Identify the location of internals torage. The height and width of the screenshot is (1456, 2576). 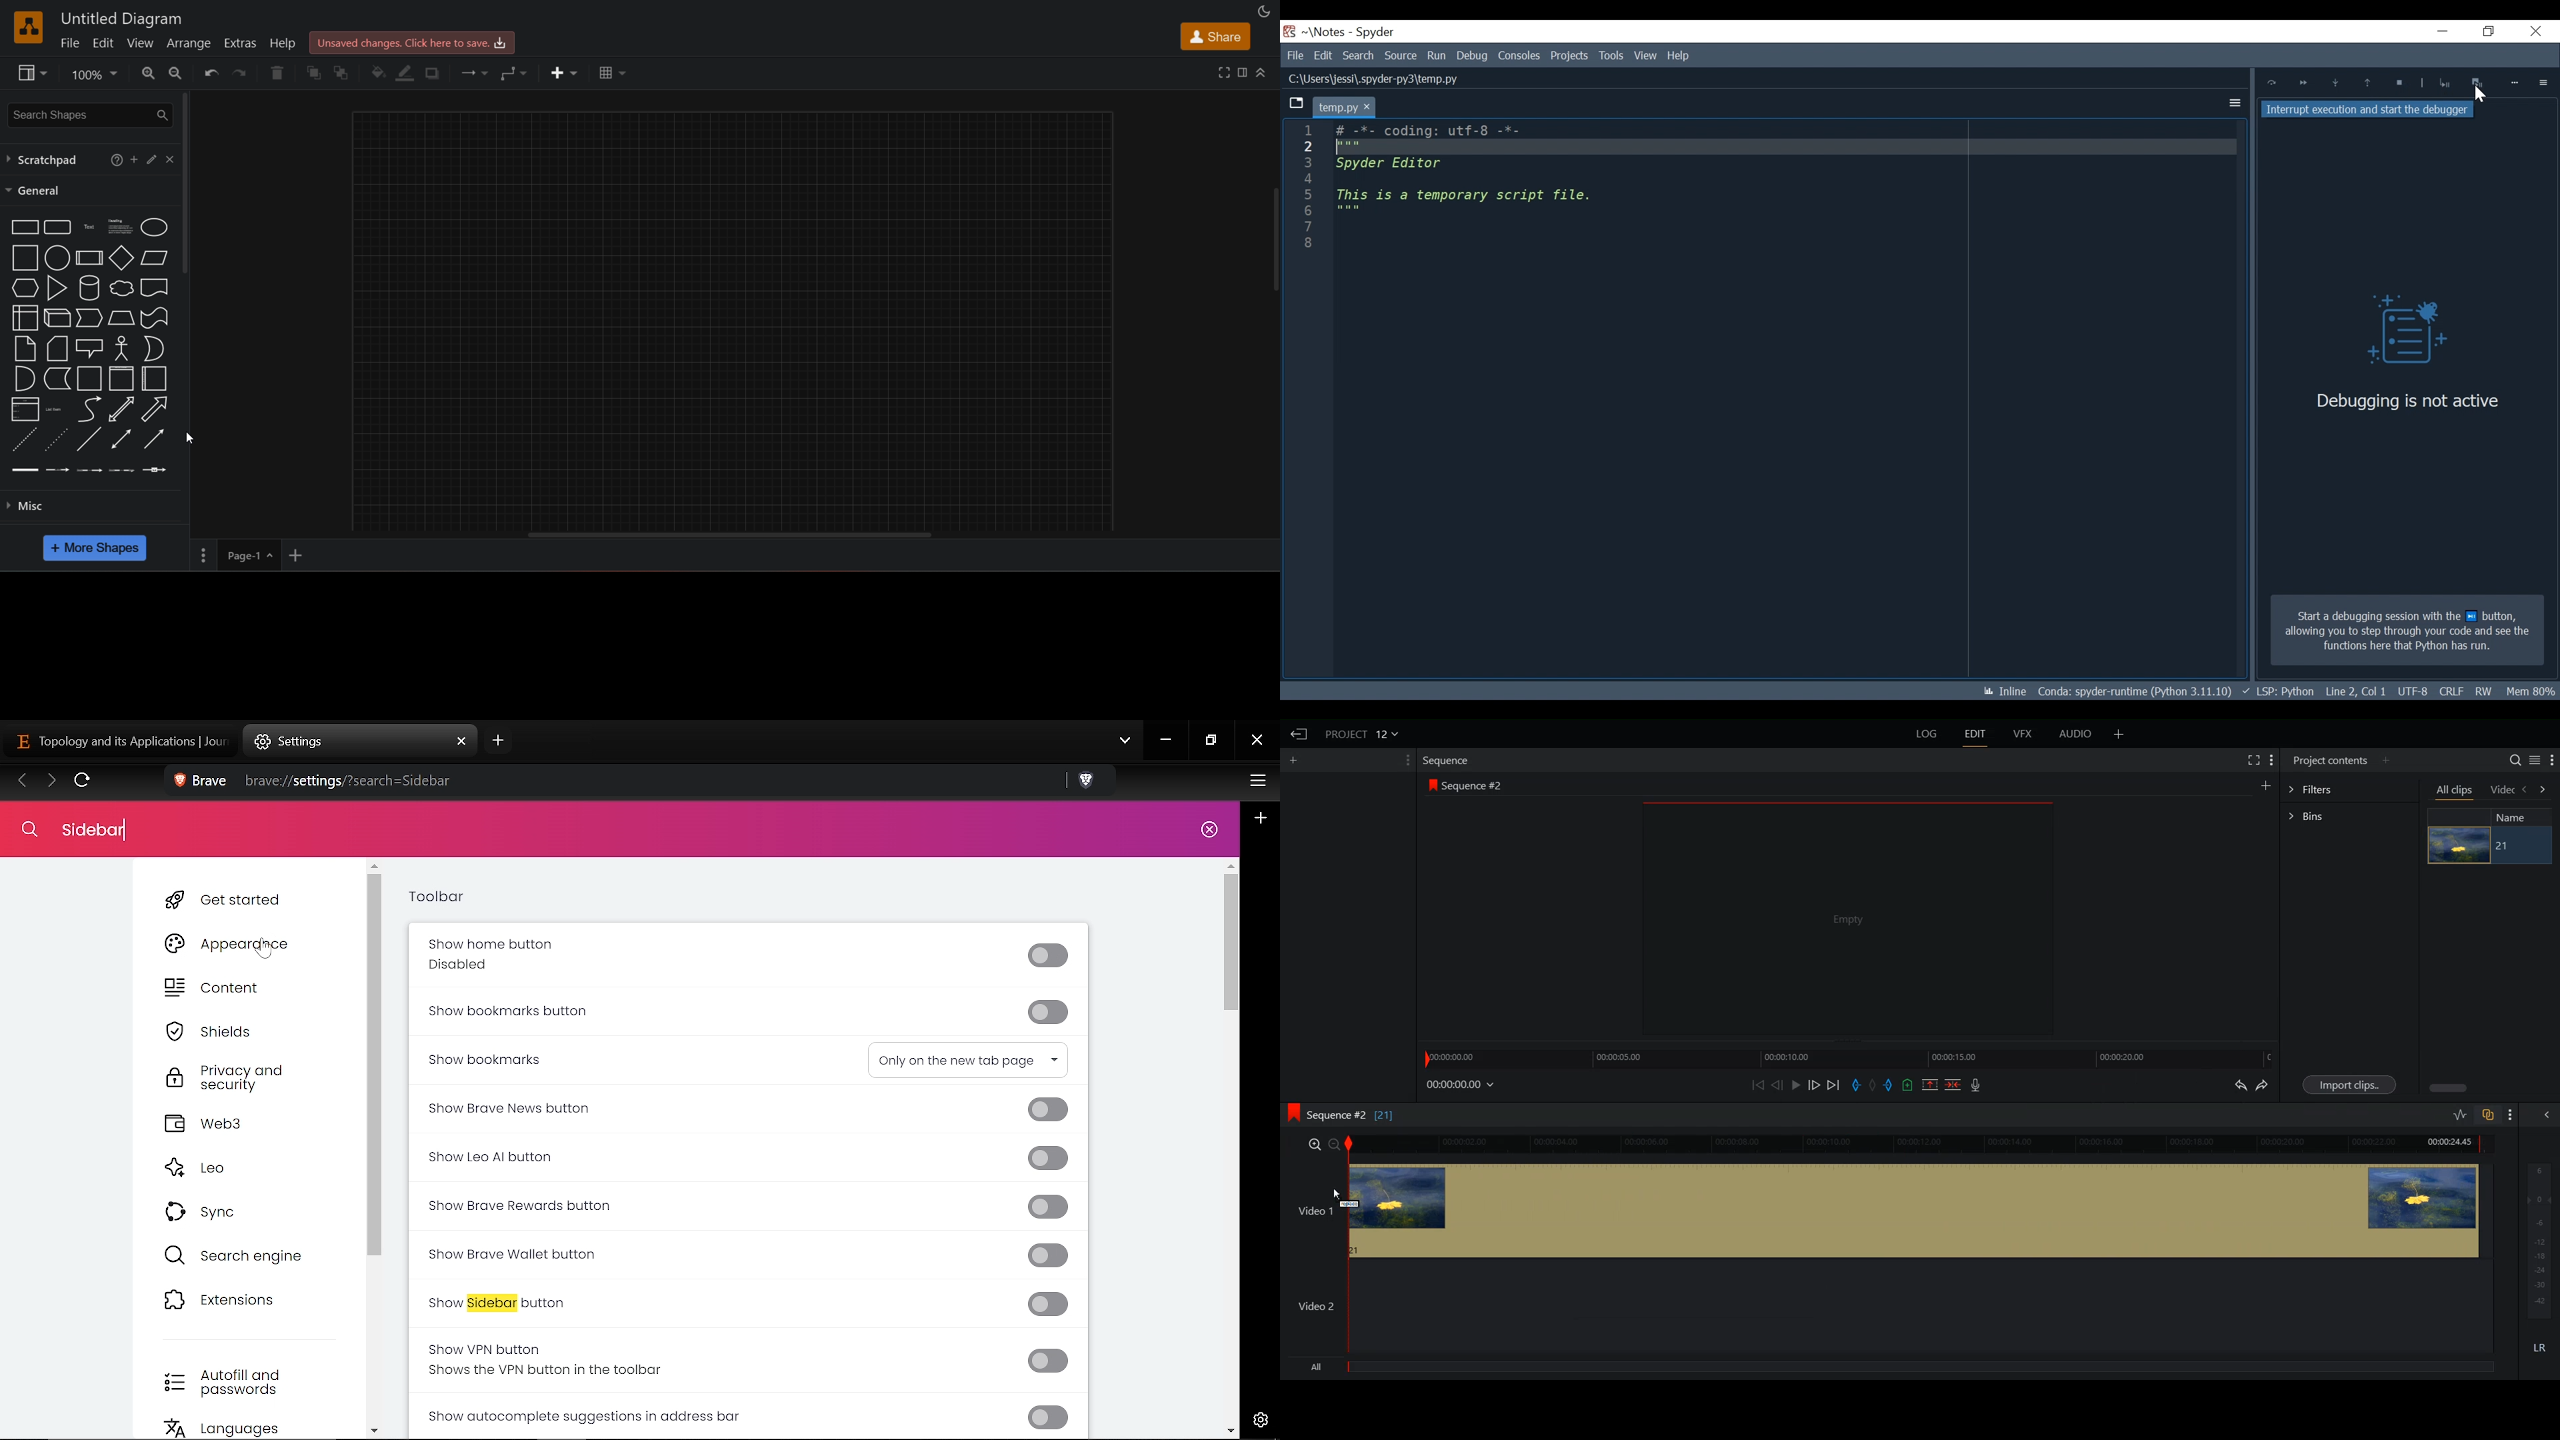
(25, 317).